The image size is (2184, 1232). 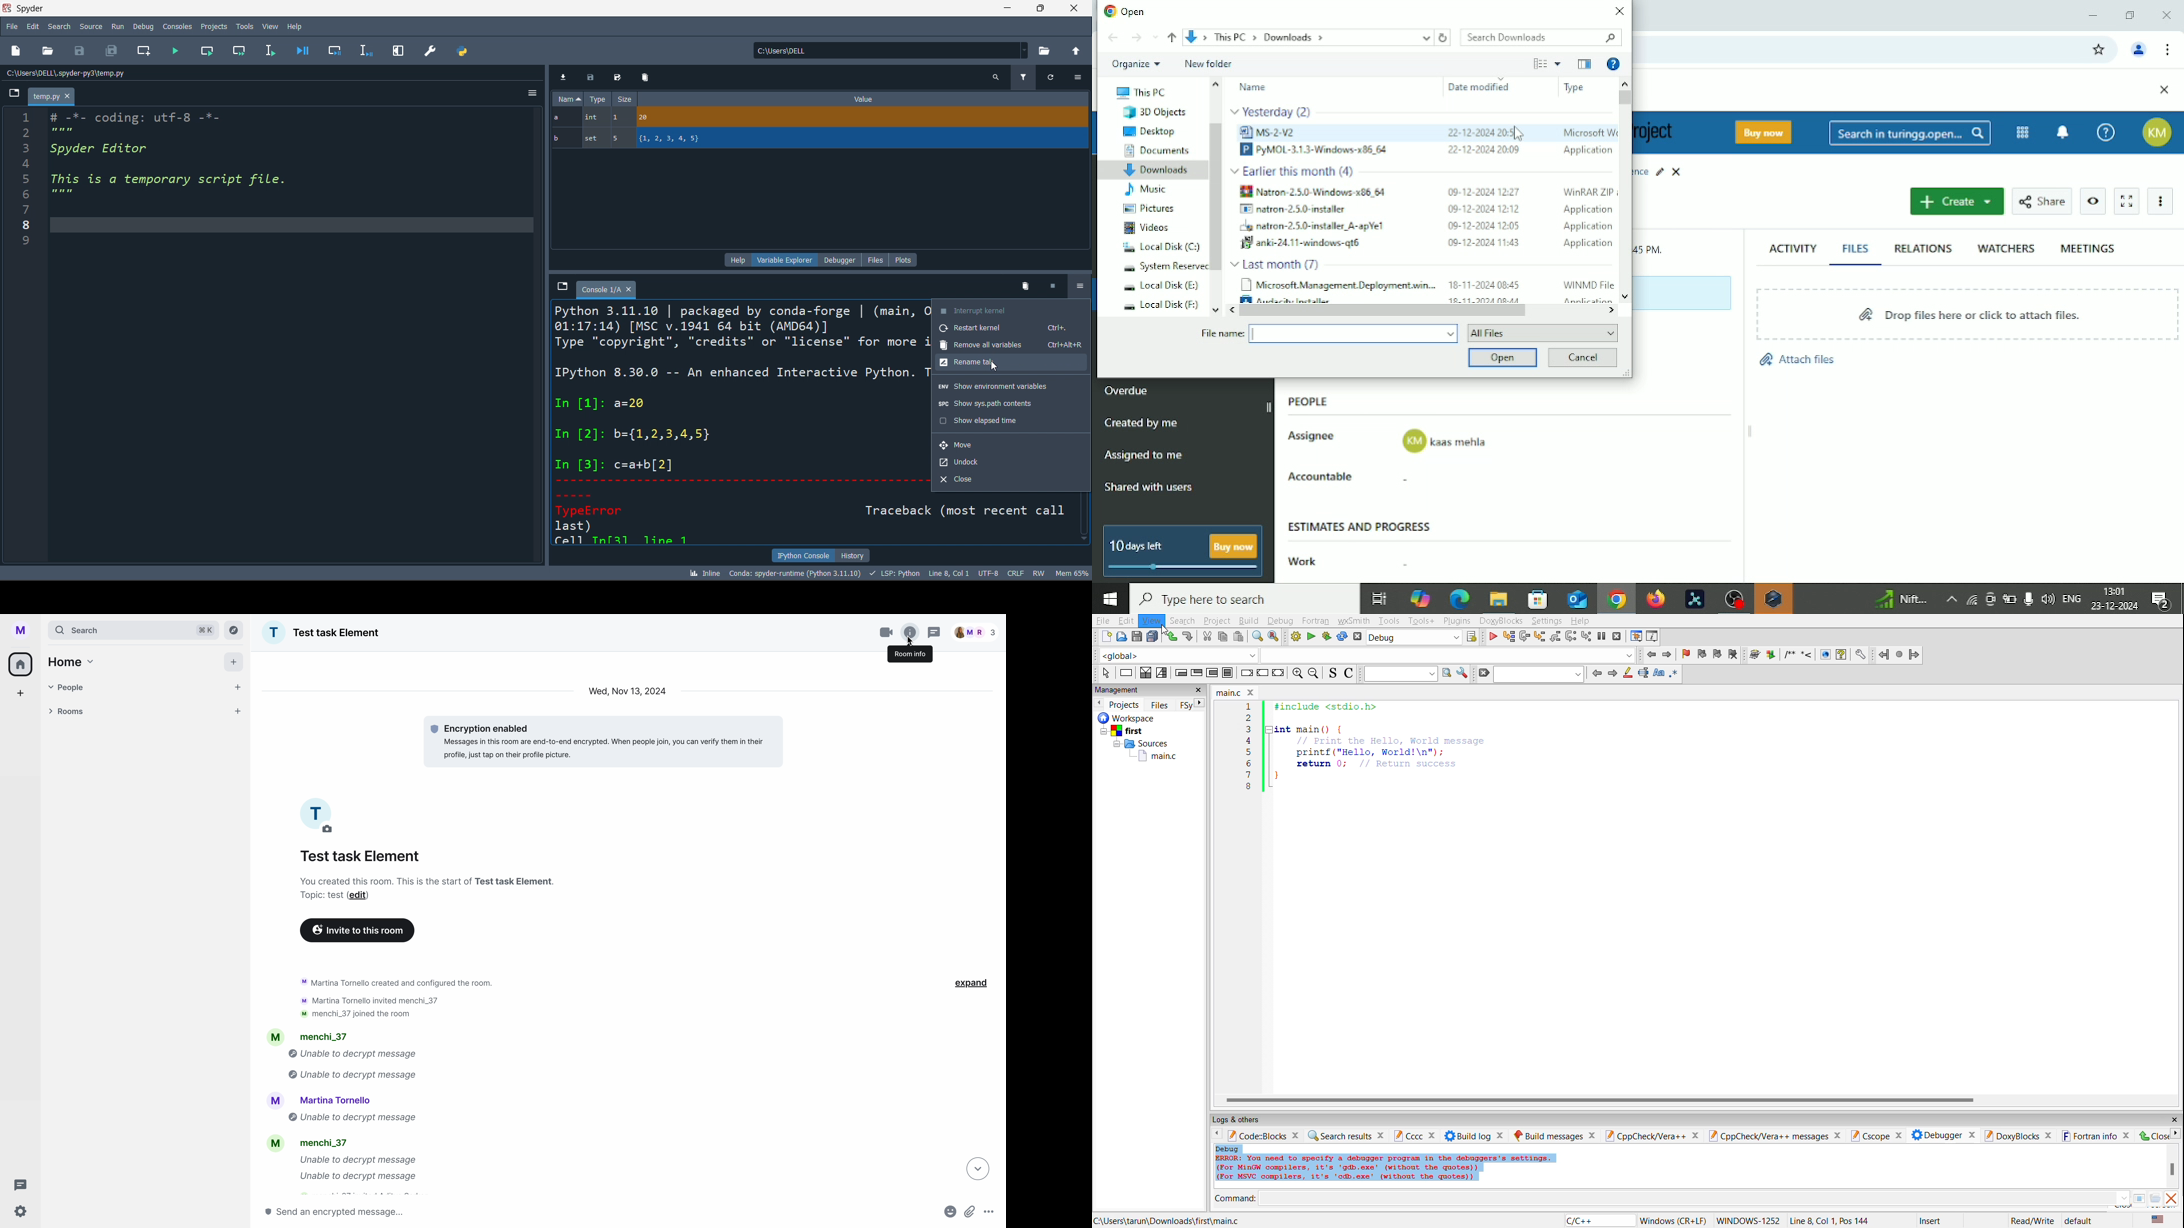 I want to click on search, so click(x=57, y=27).